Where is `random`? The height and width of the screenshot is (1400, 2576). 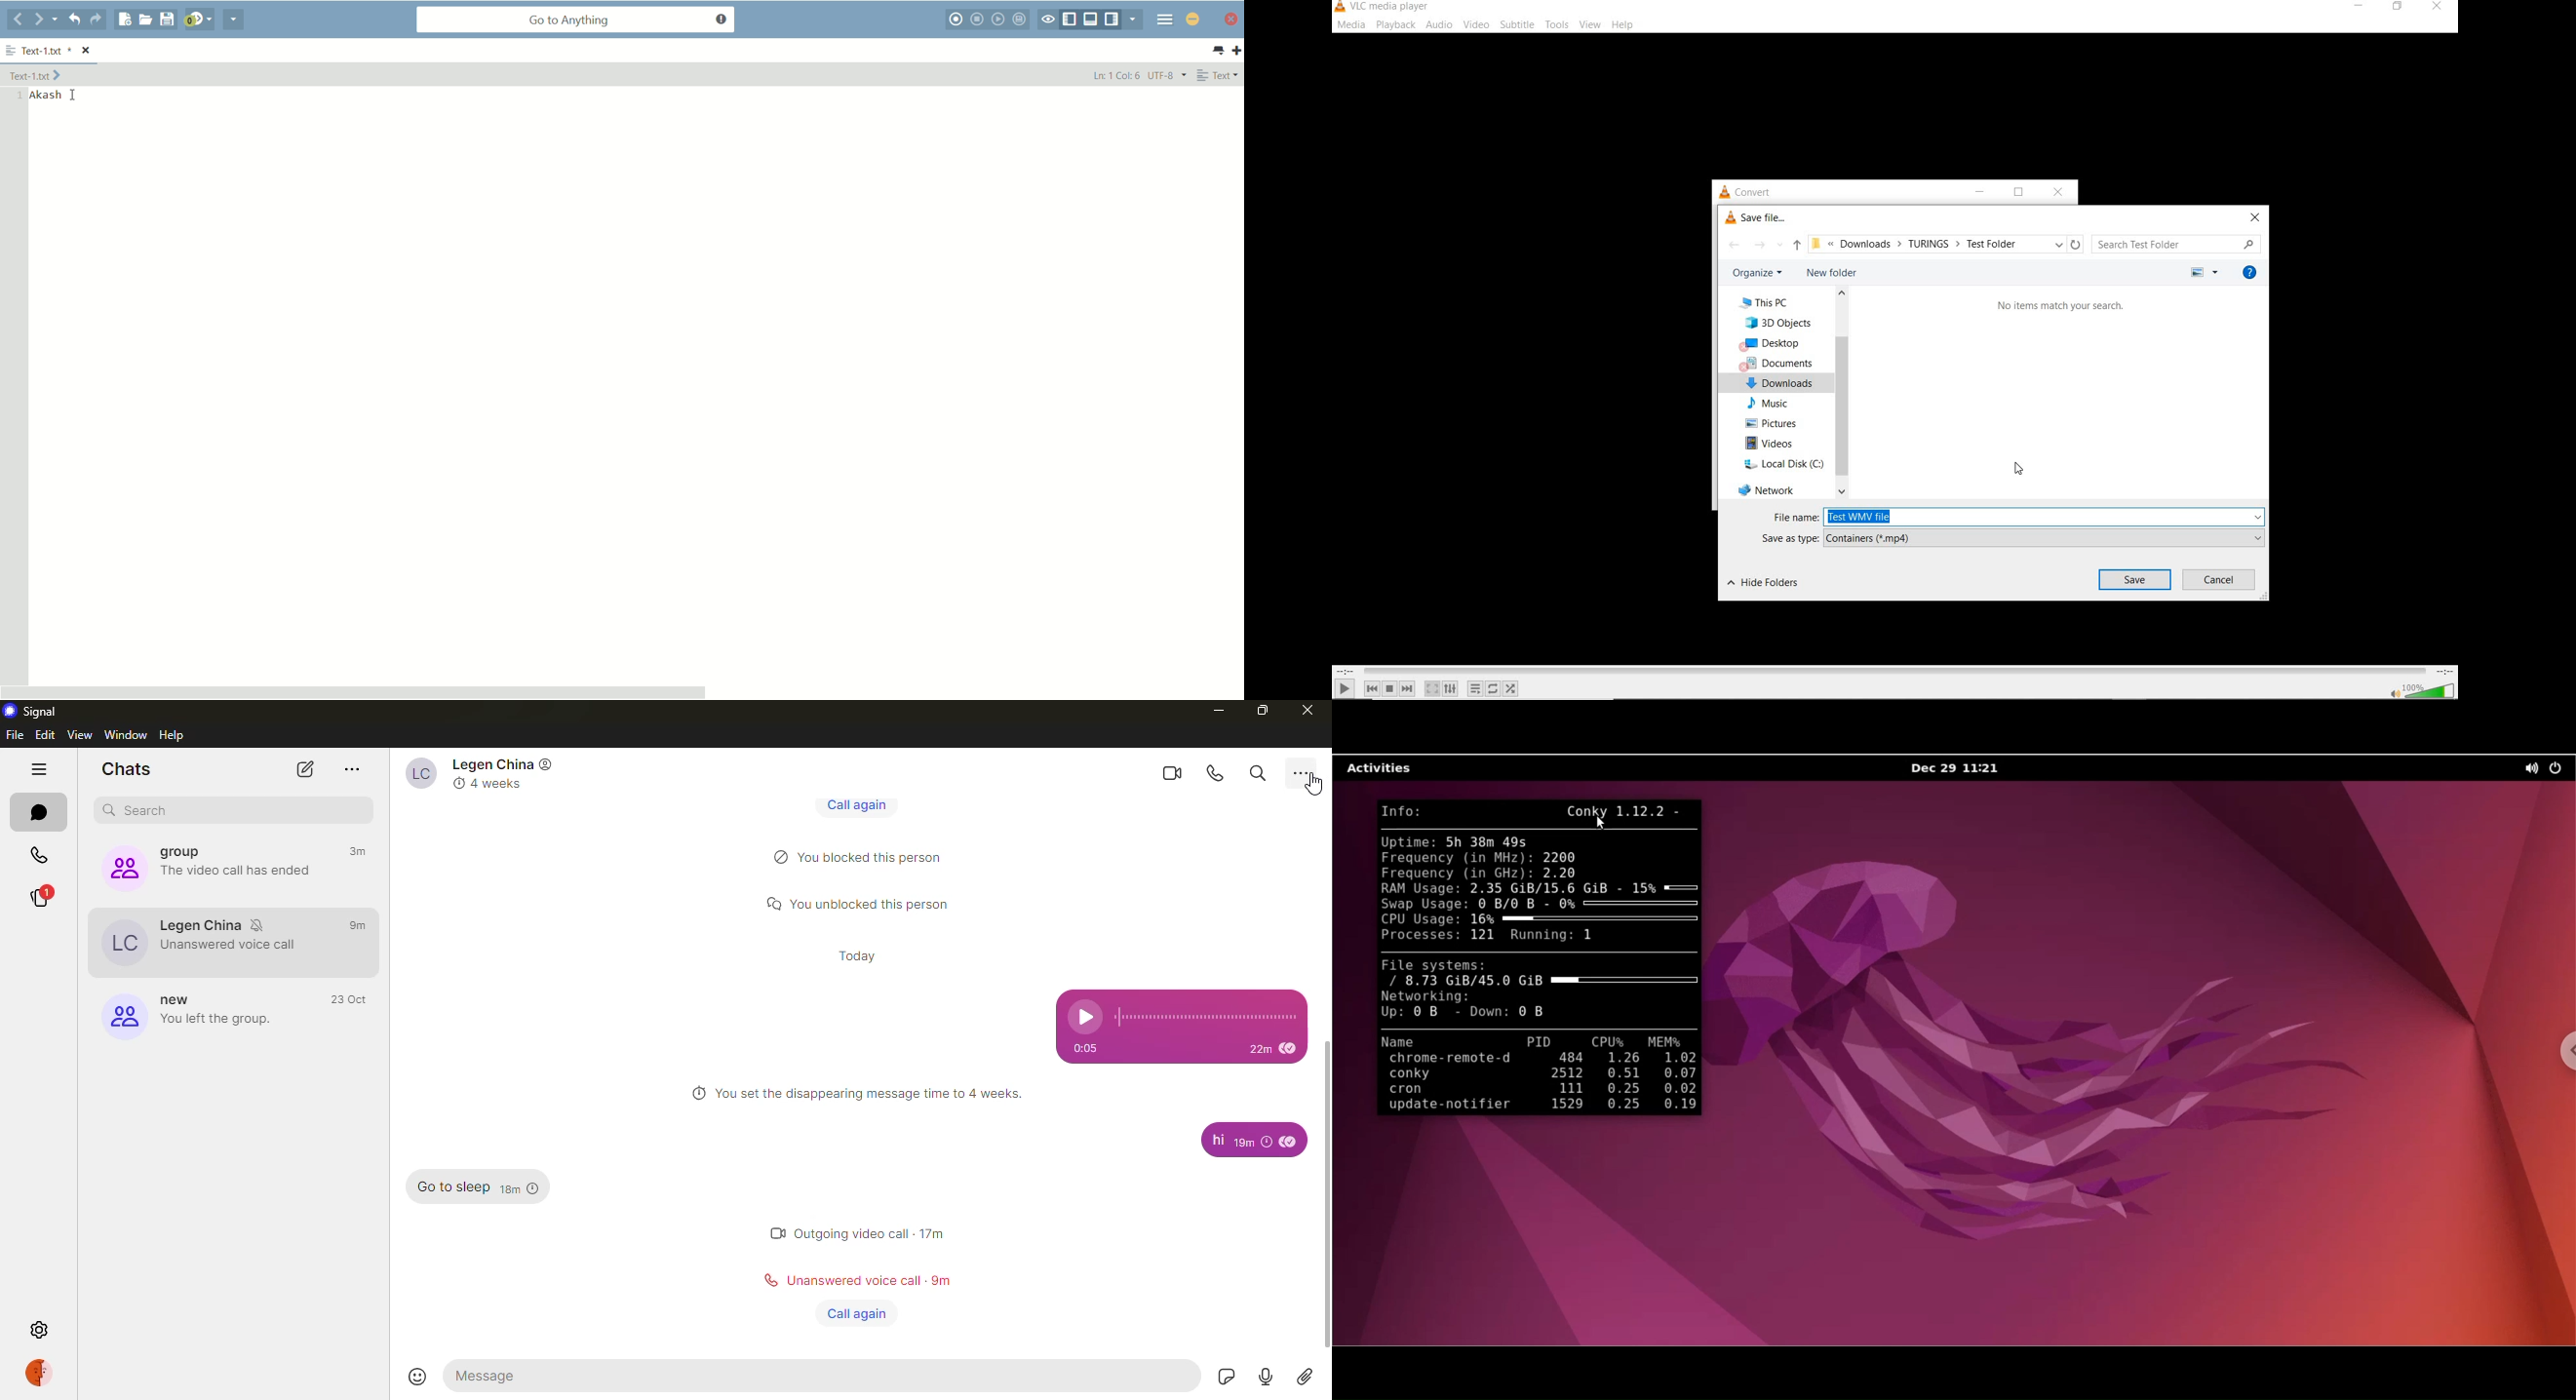 random is located at coordinates (1510, 689).